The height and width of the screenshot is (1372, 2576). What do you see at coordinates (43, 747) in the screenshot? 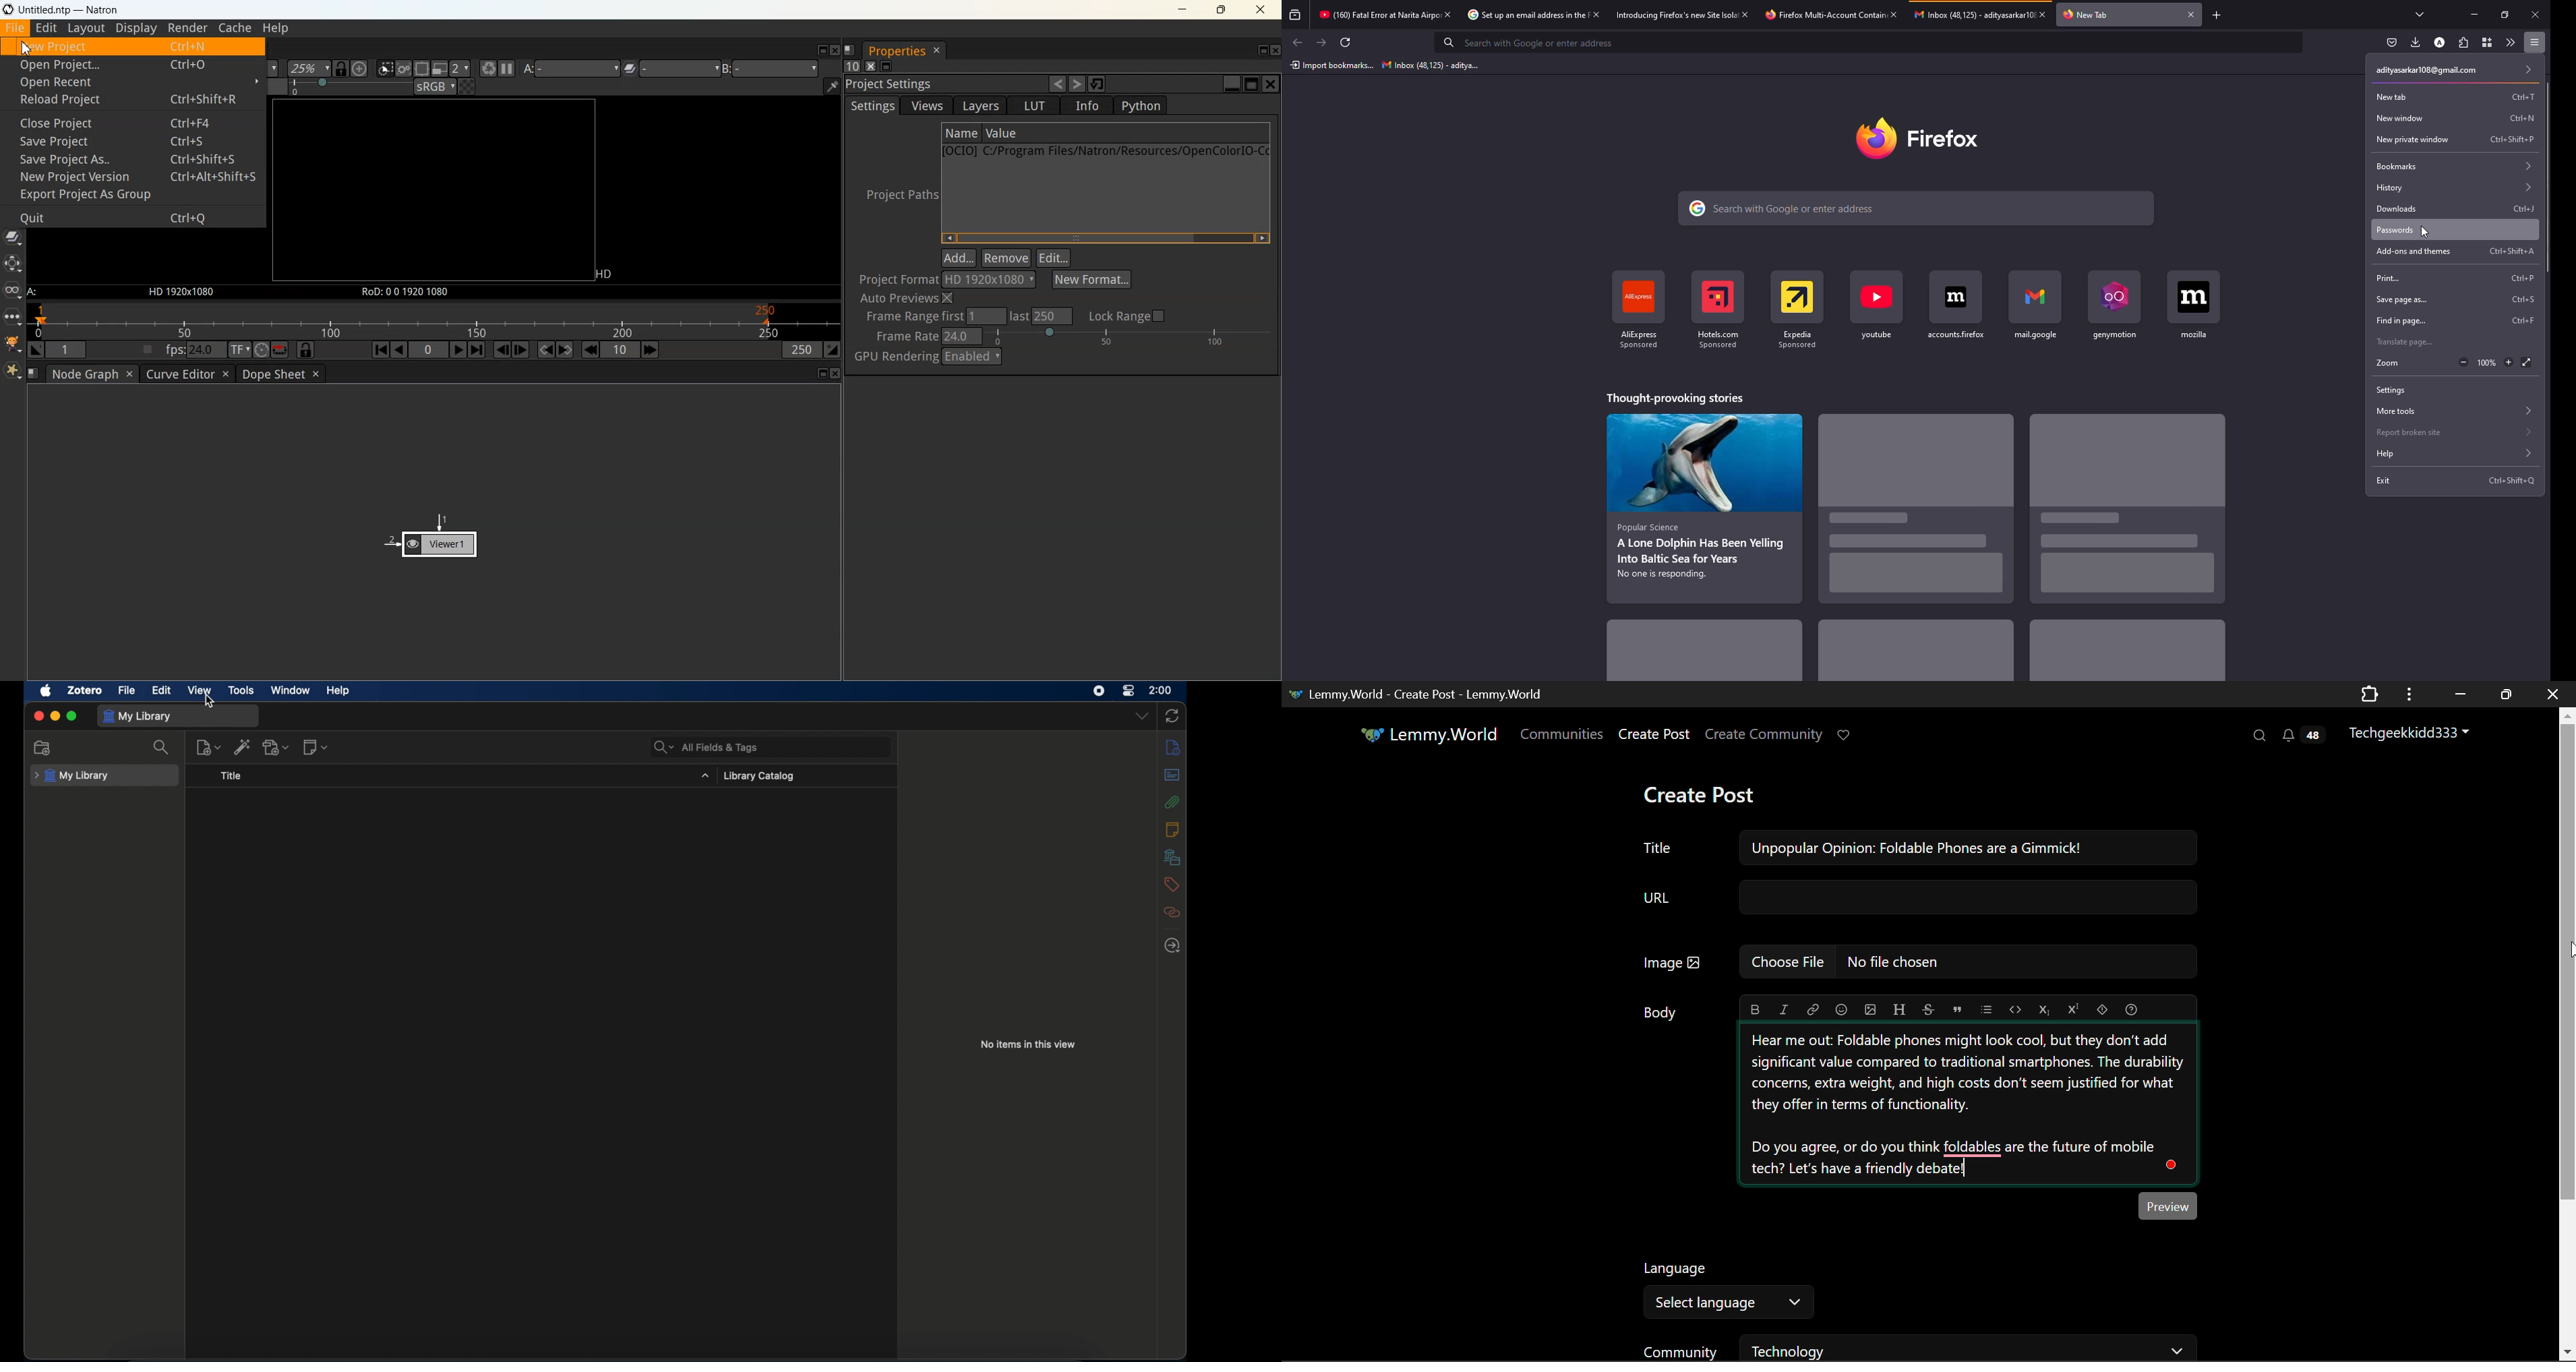
I see `new collection` at bounding box center [43, 747].